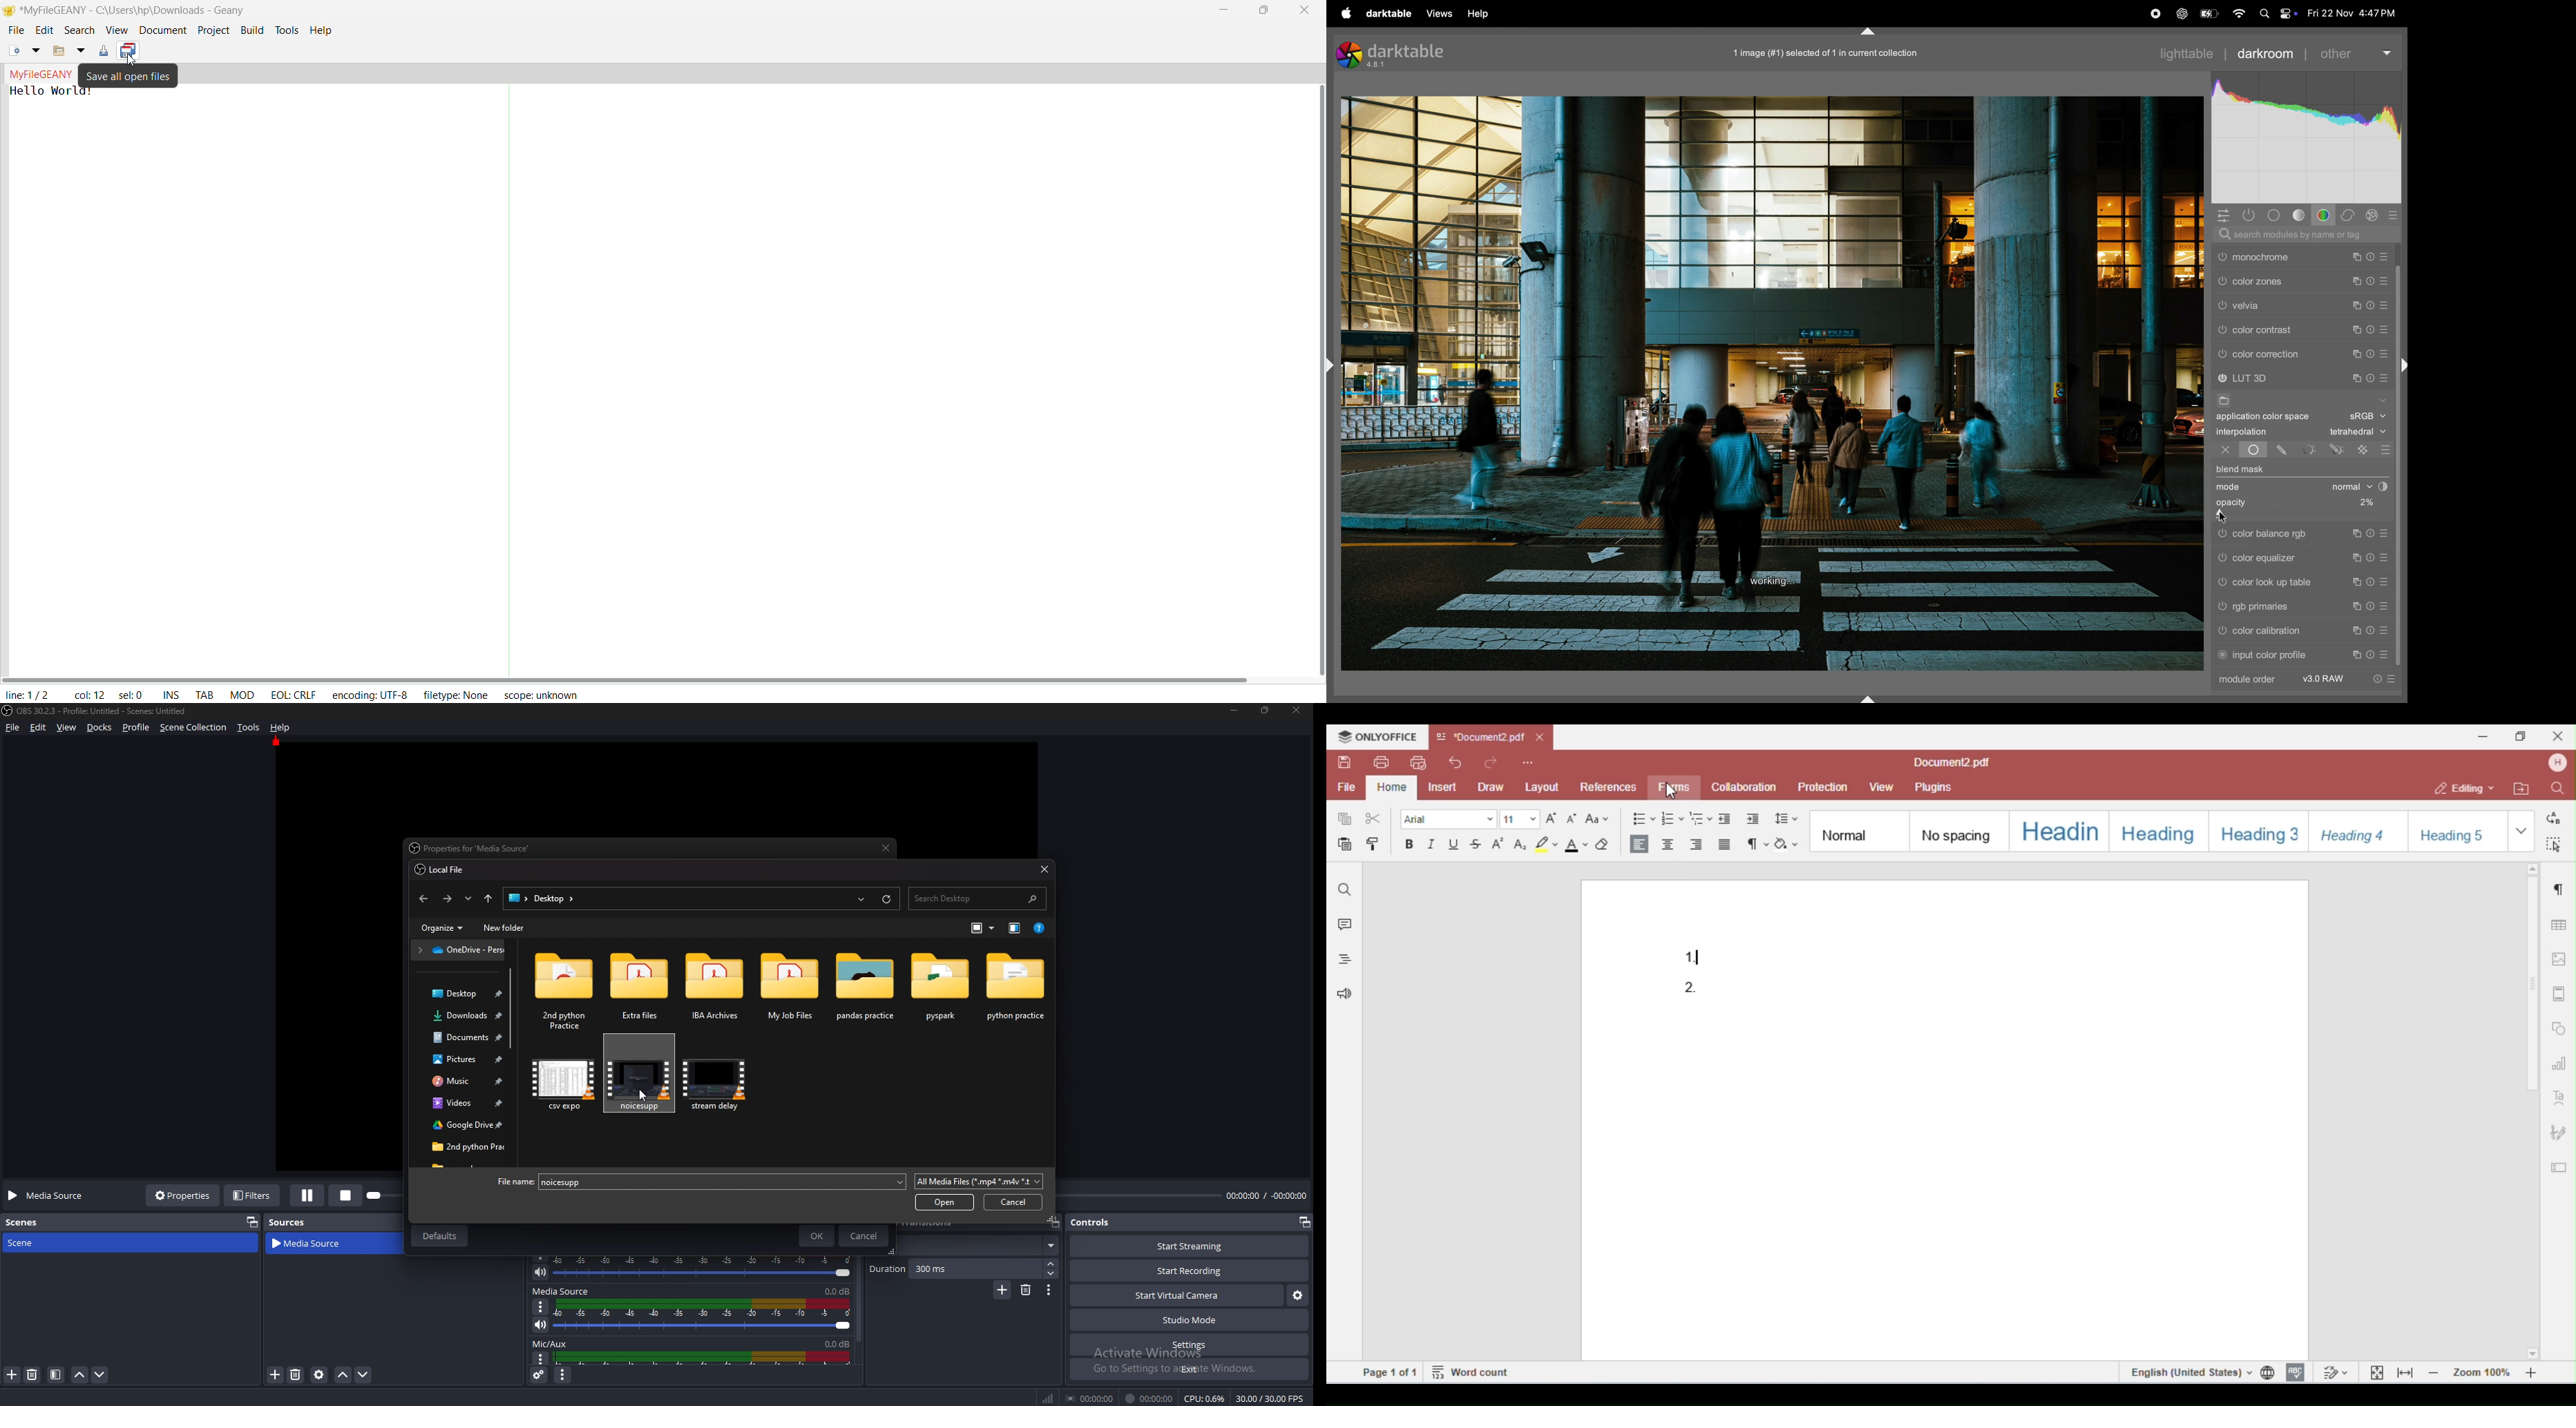  Describe the element at coordinates (460, 994) in the screenshot. I see `Folder` at that location.